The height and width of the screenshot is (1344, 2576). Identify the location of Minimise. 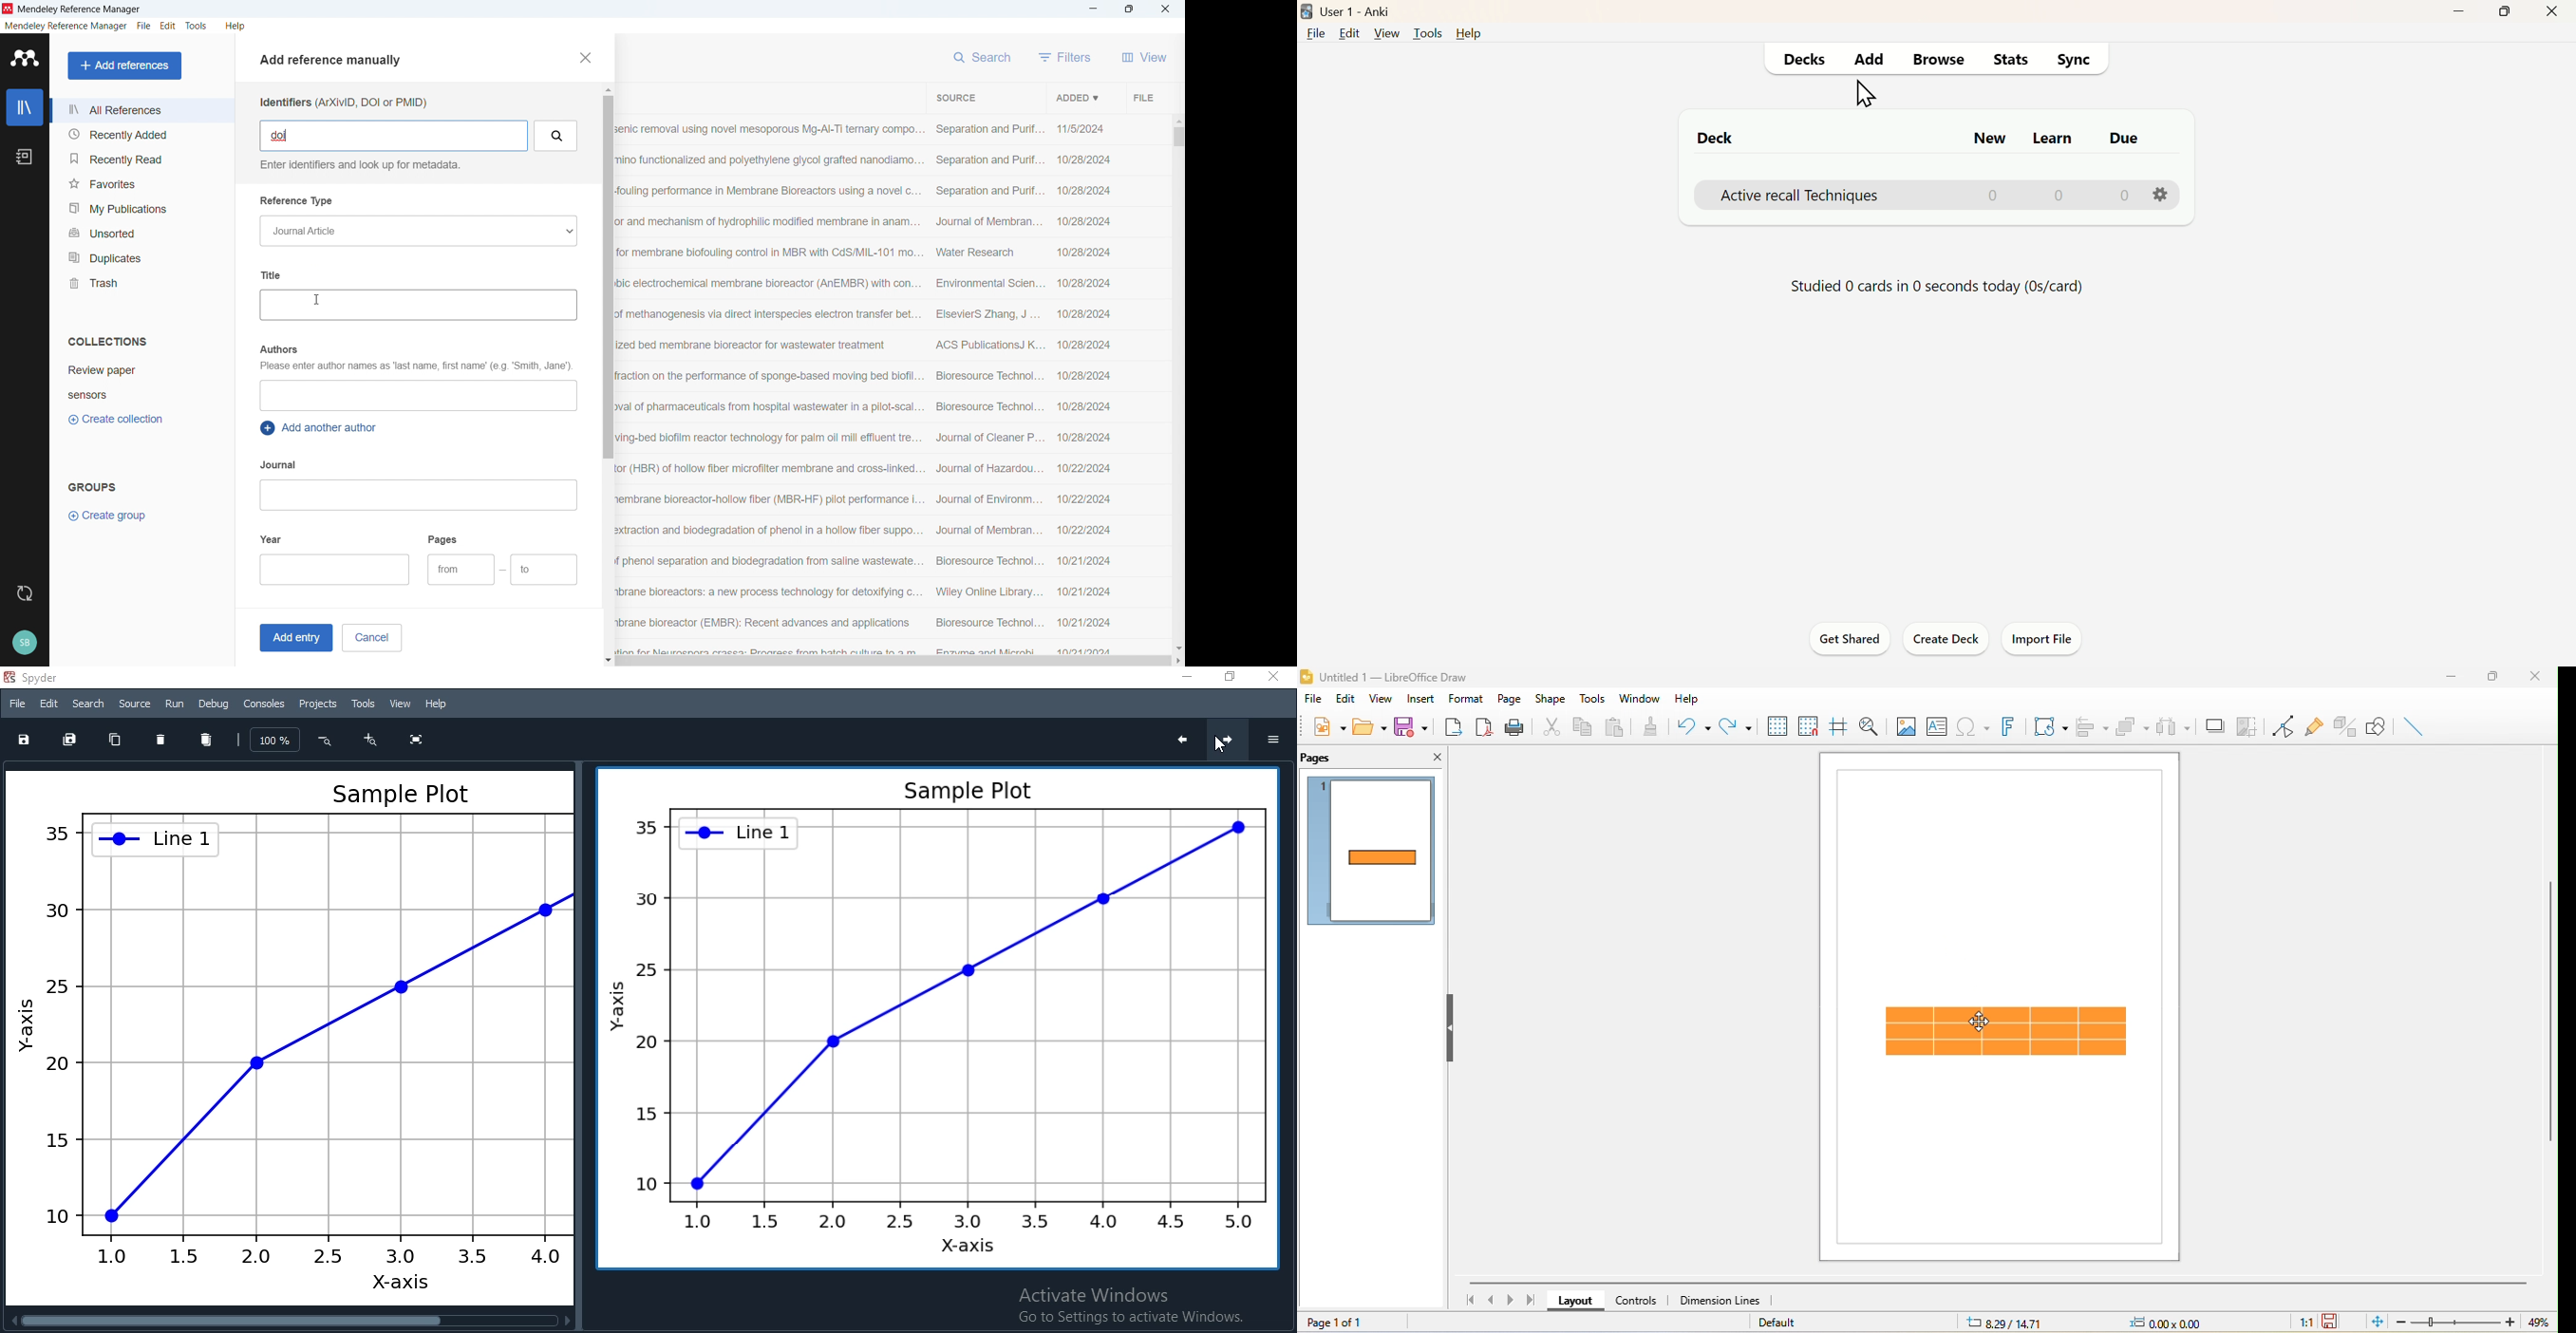
(2459, 13).